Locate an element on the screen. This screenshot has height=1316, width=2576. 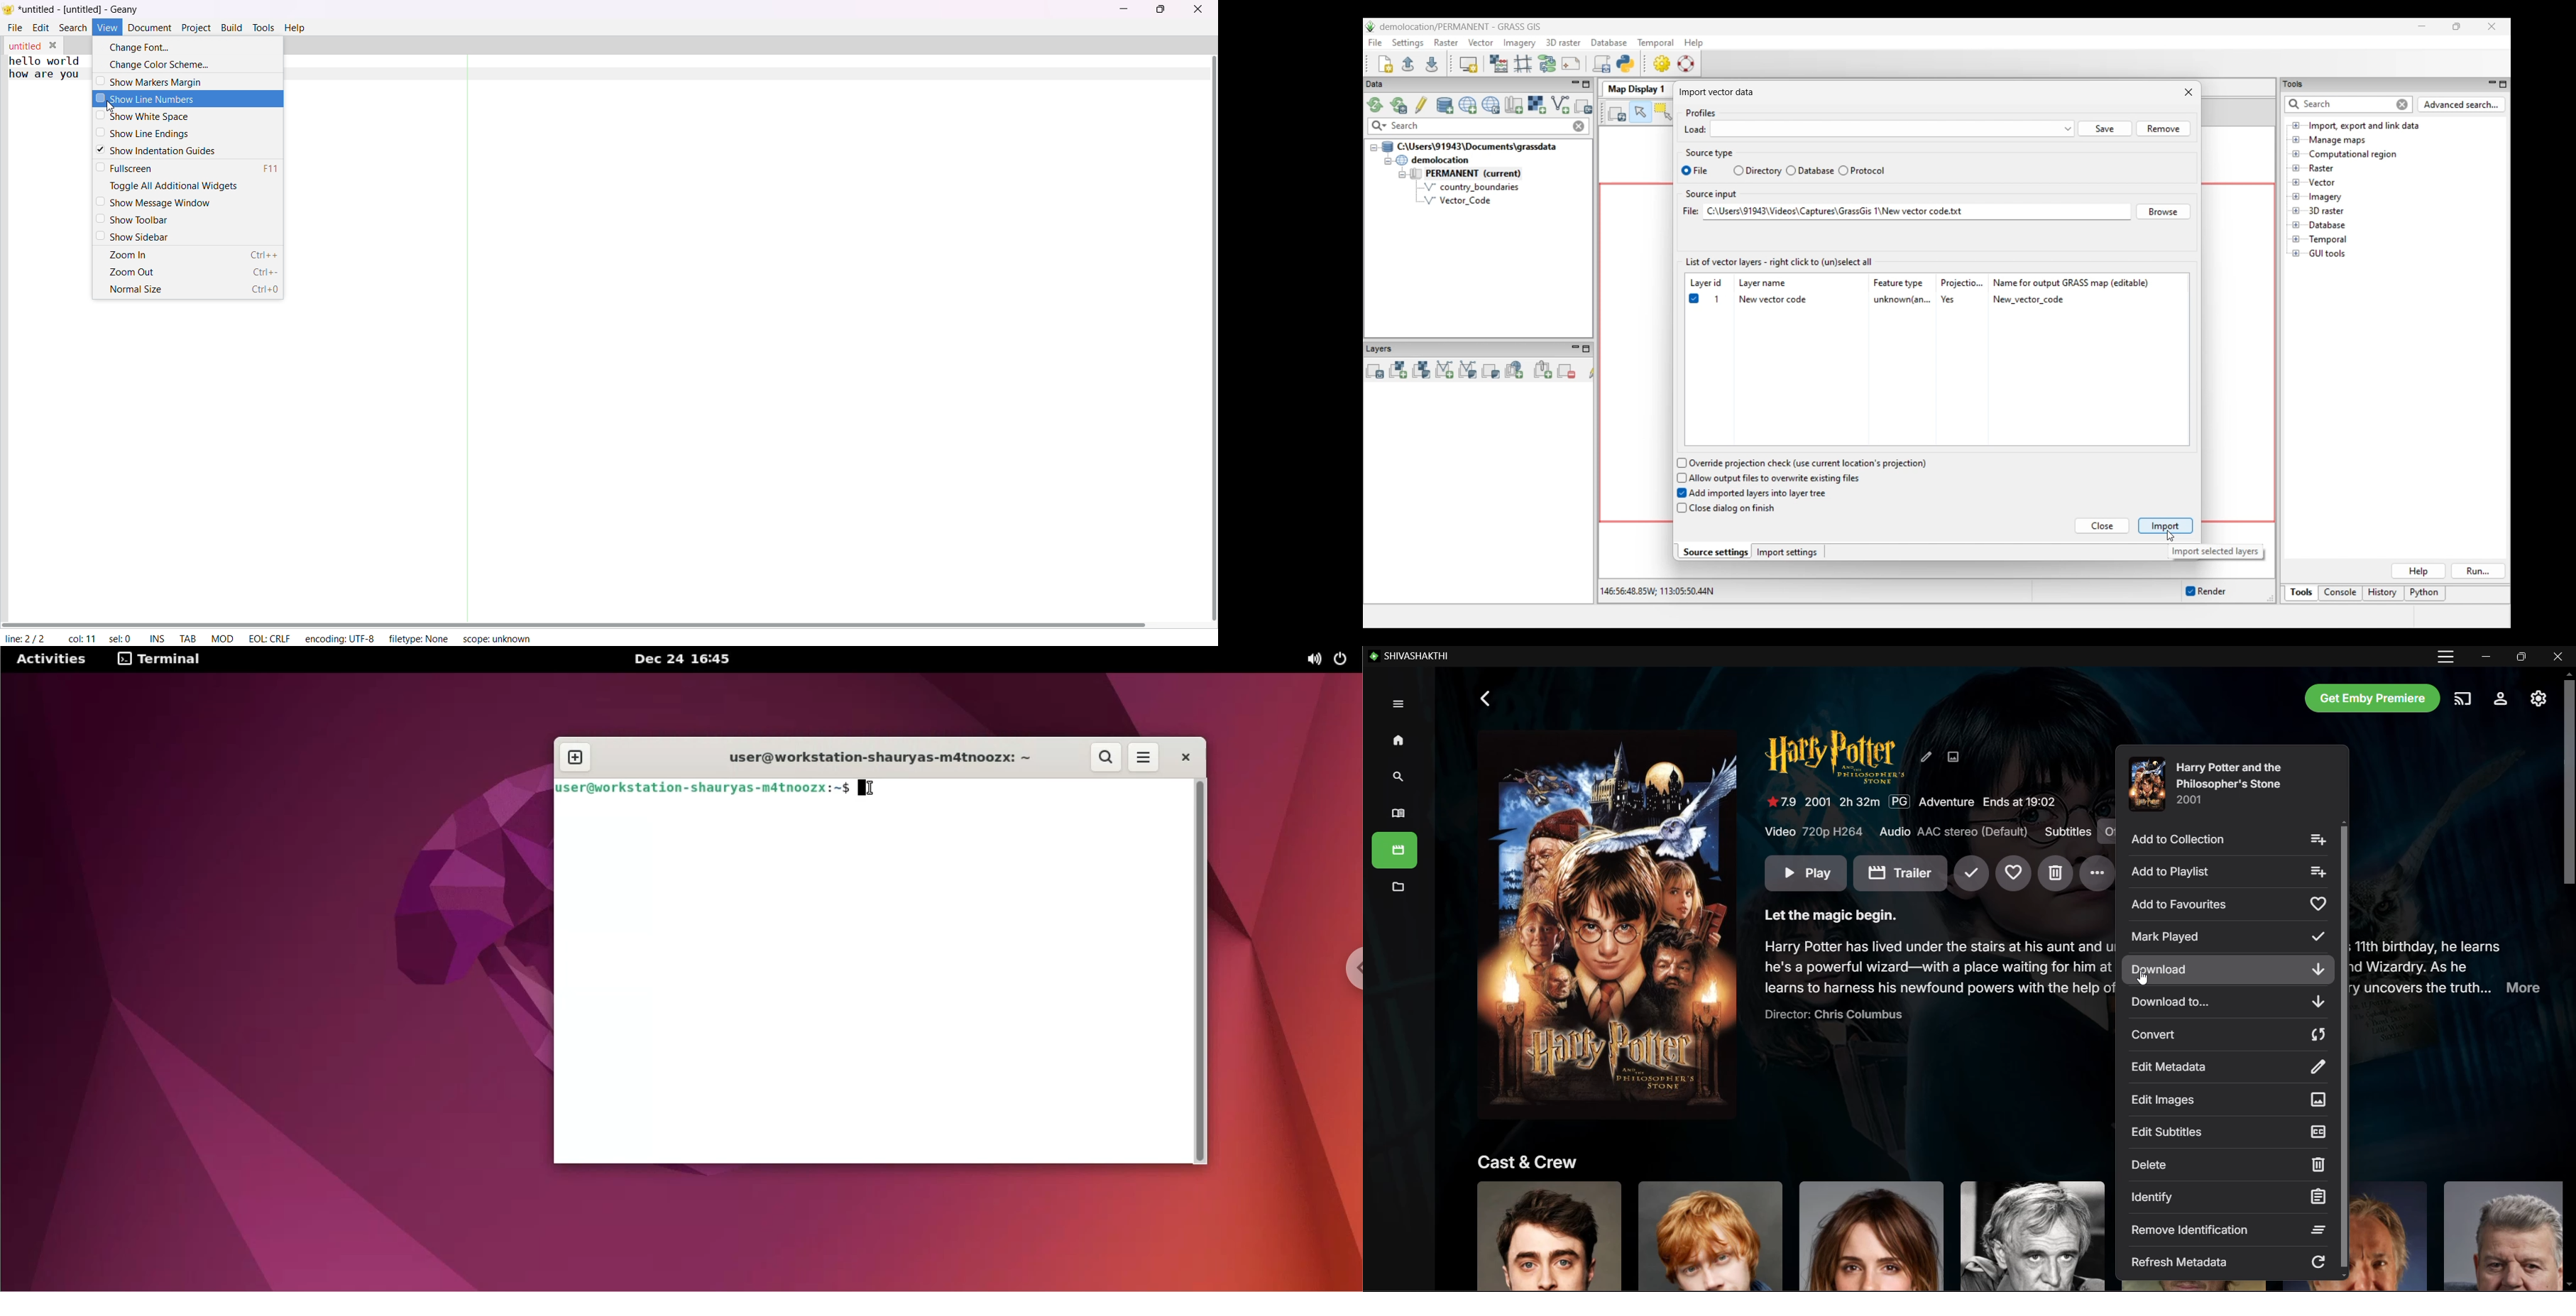
Metadata Manager is located at coordinates (1396, 889).